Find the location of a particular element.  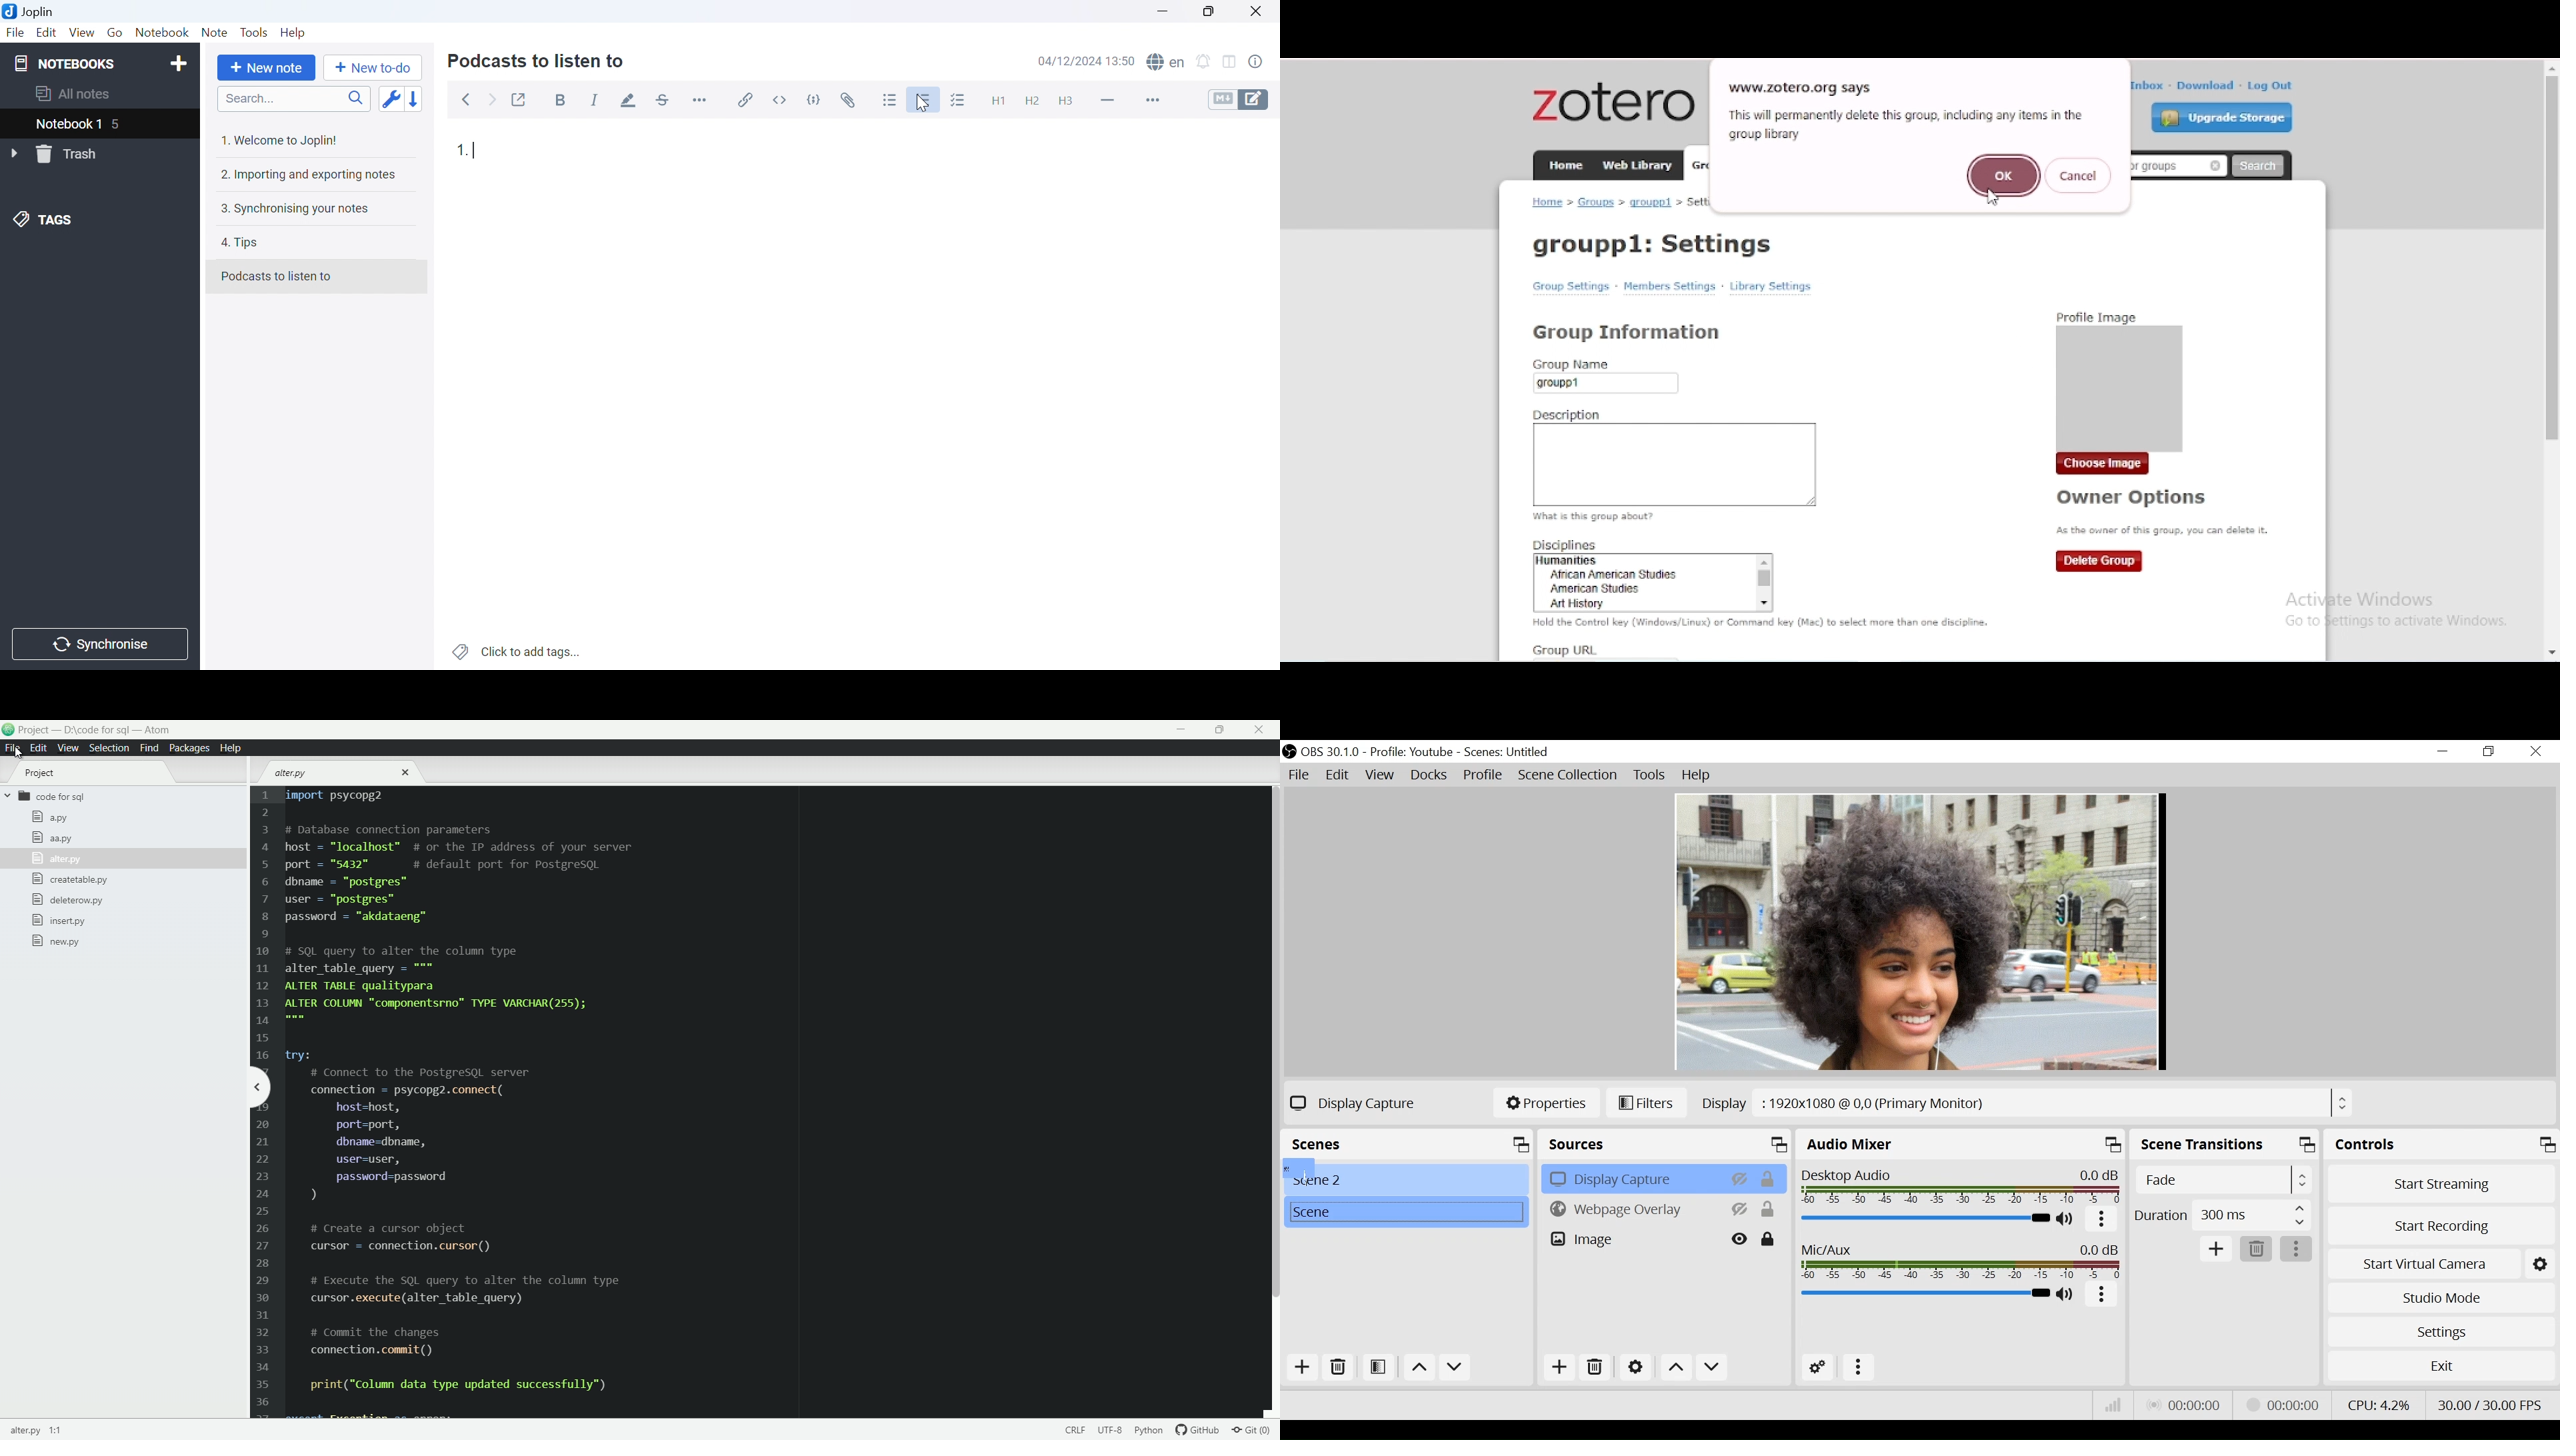

group name is located at coordinates (1608, 376).